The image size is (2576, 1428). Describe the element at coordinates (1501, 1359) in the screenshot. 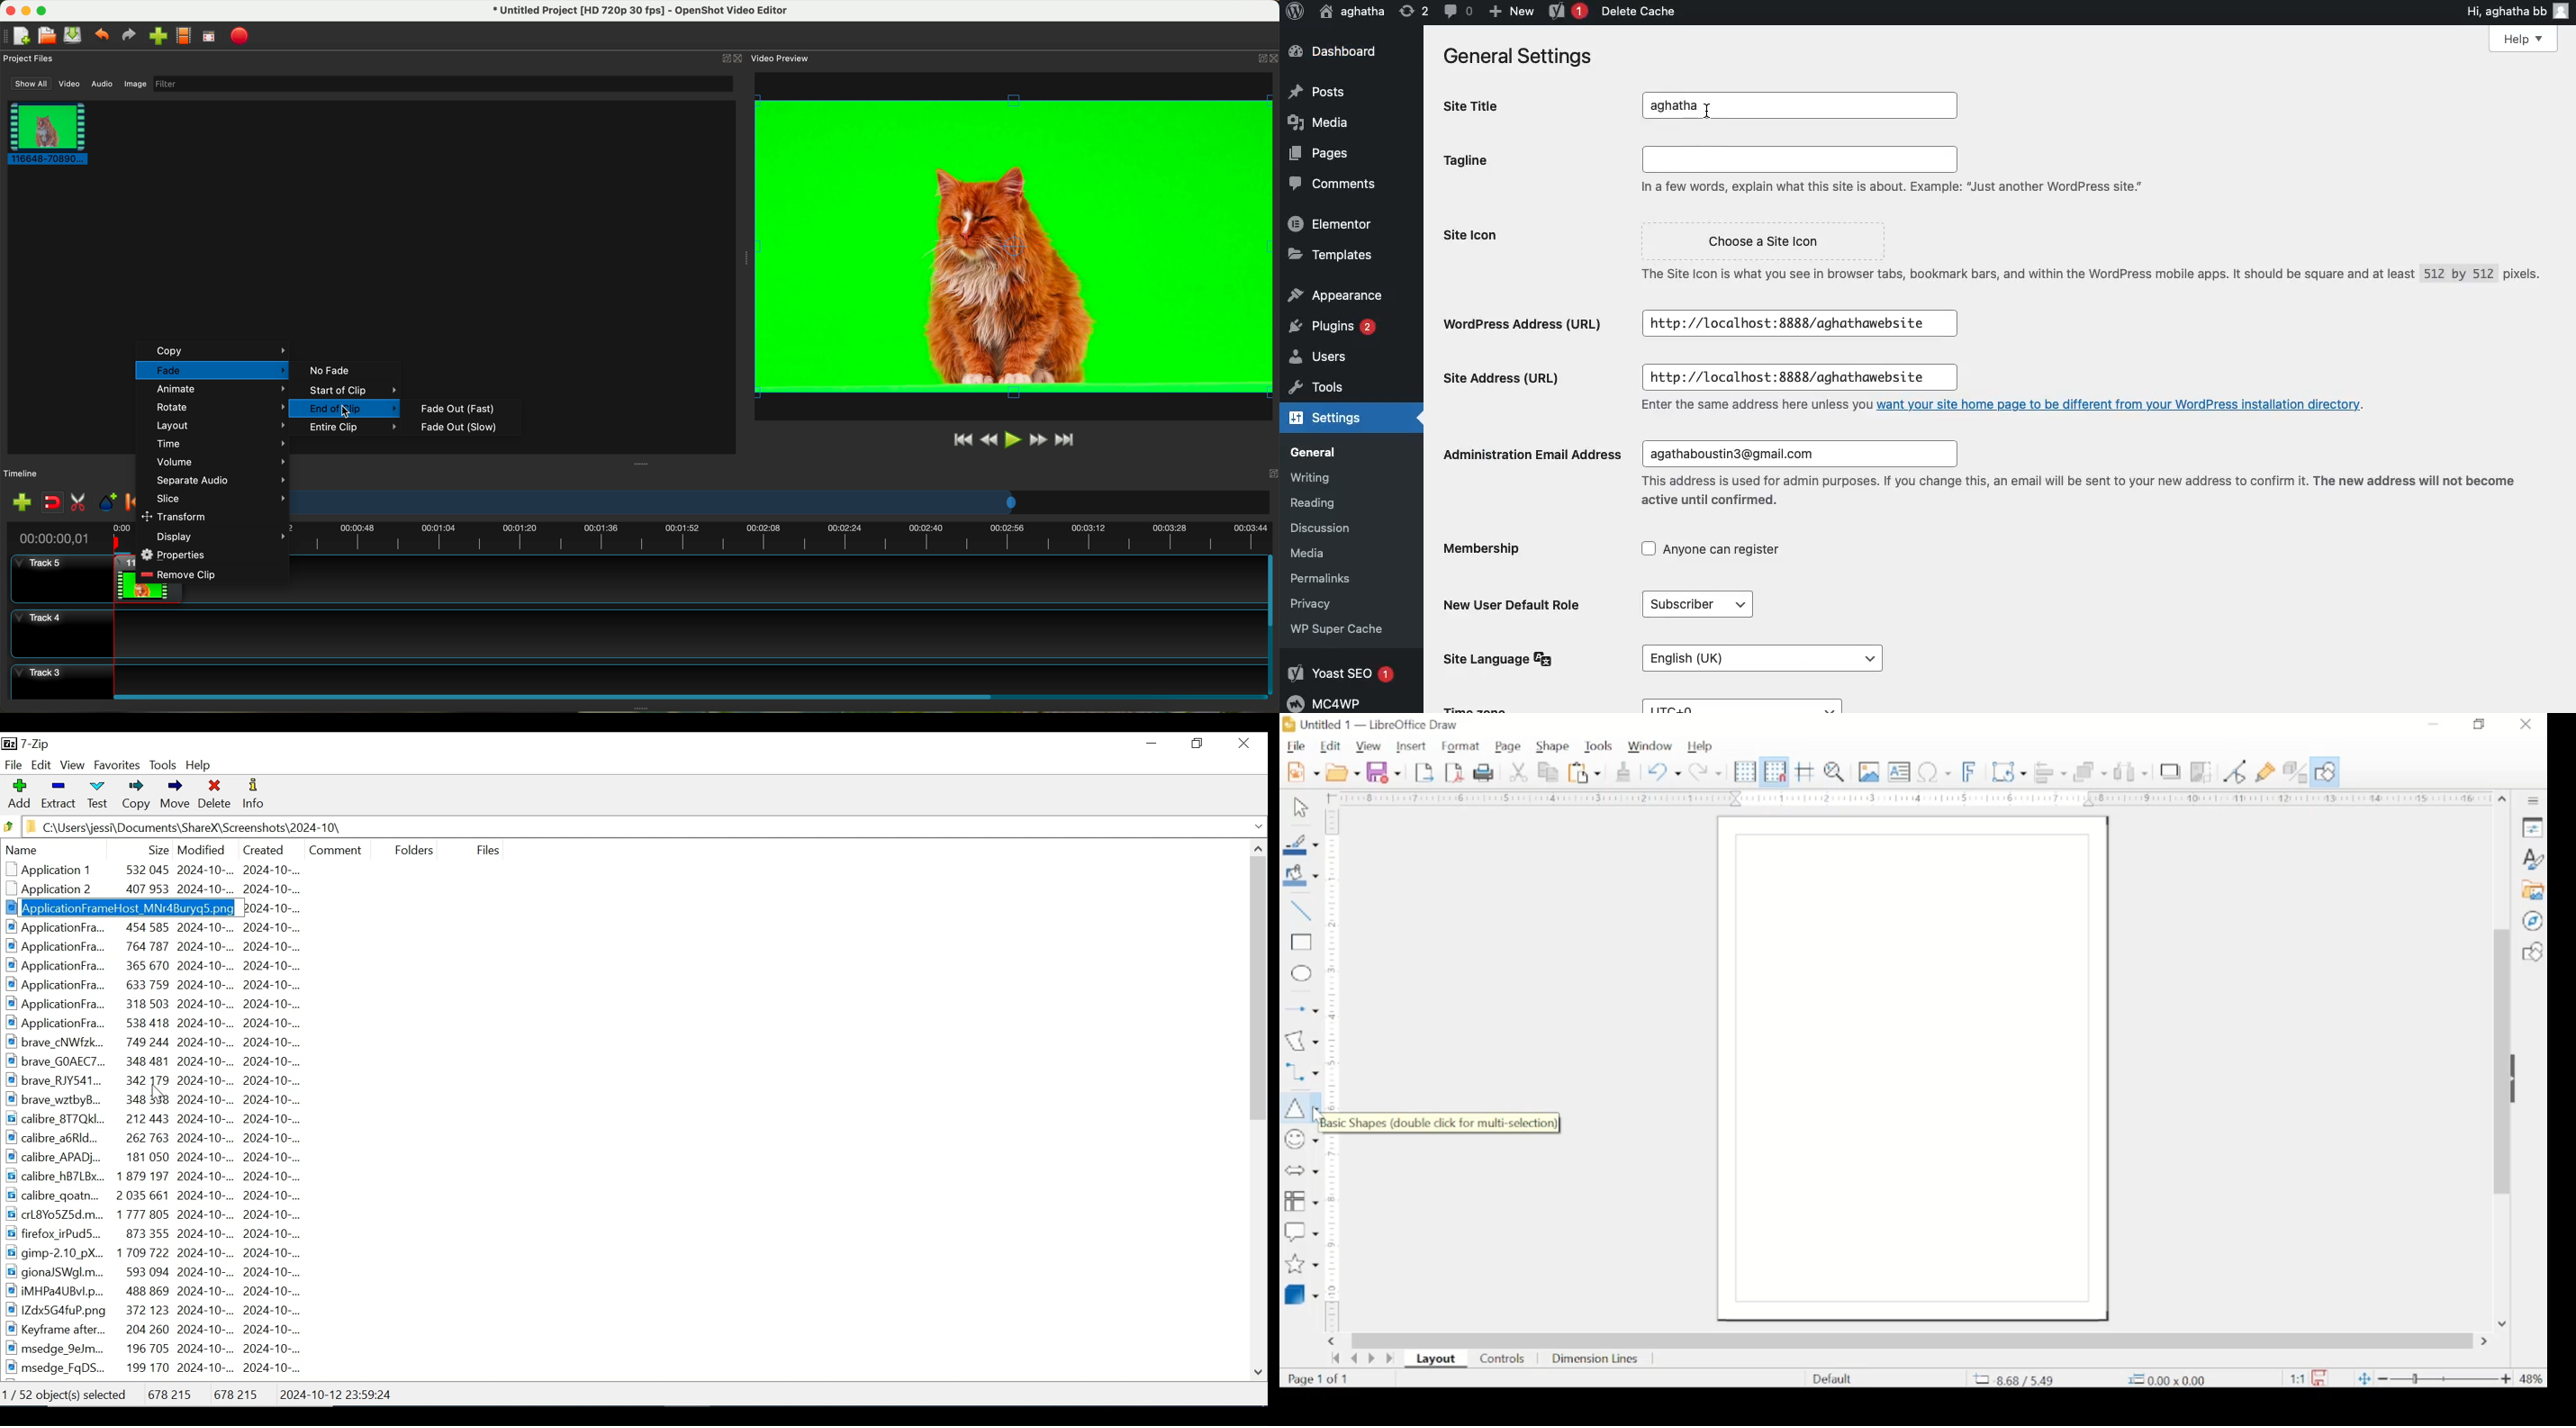

I see `controls` at that location.